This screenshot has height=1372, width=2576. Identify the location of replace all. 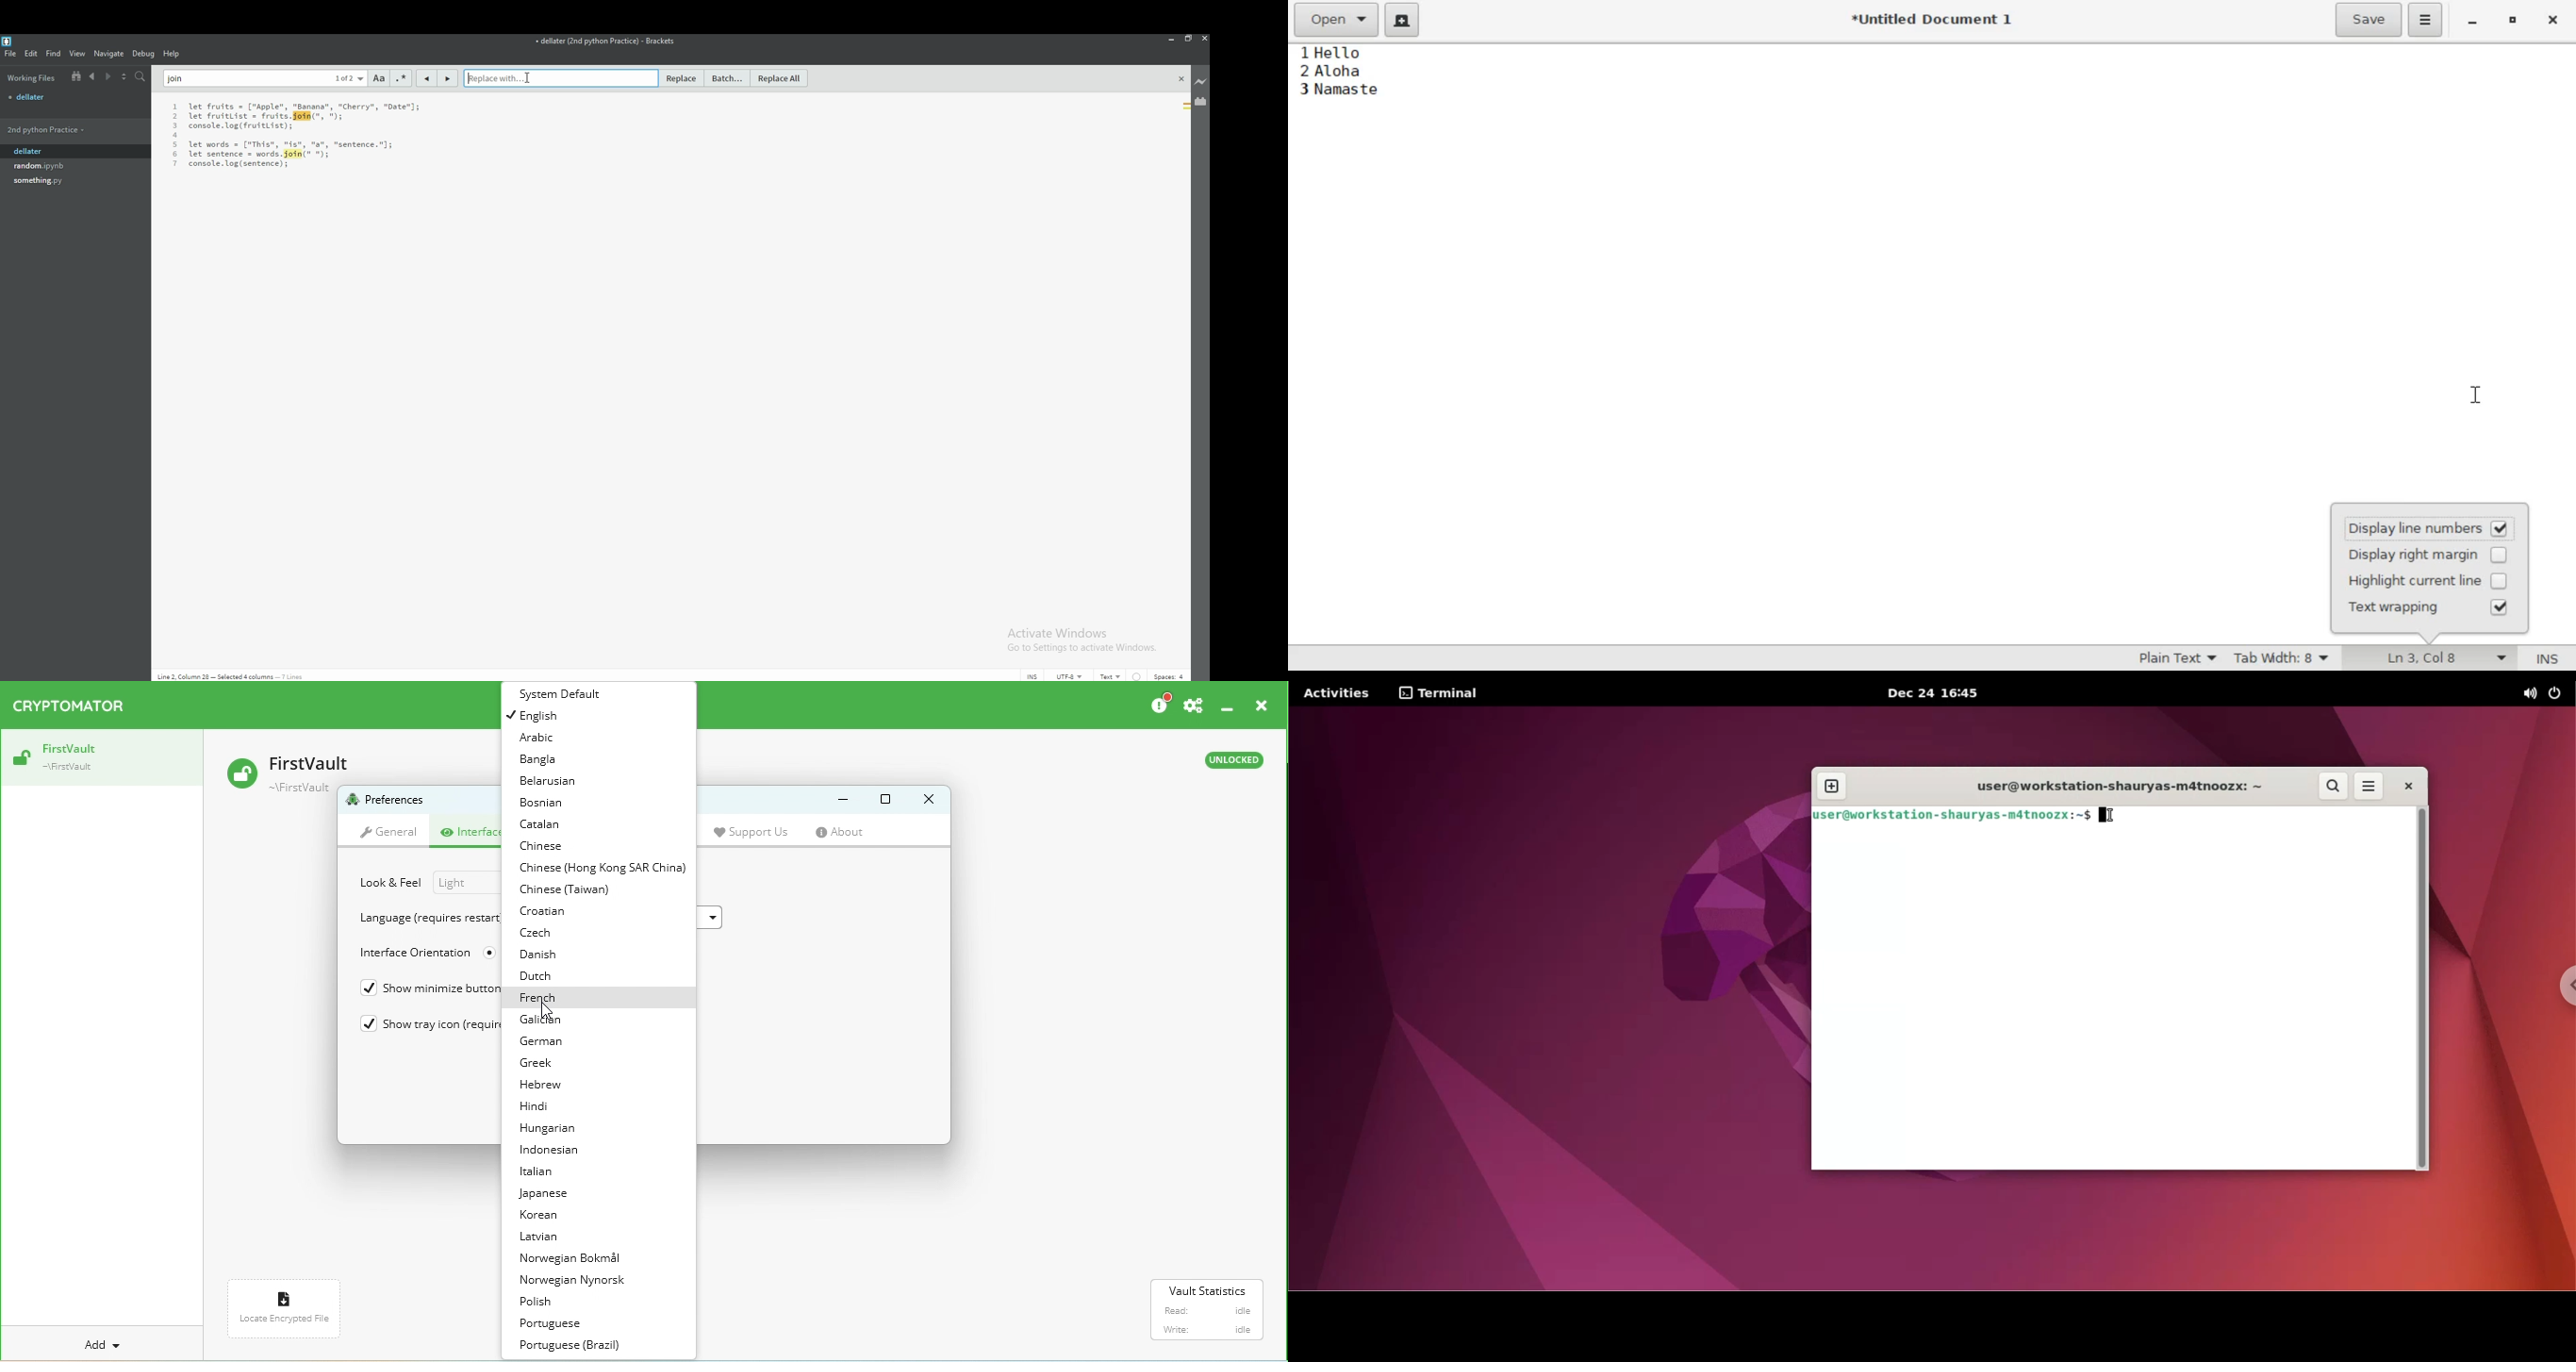
(780, 79).